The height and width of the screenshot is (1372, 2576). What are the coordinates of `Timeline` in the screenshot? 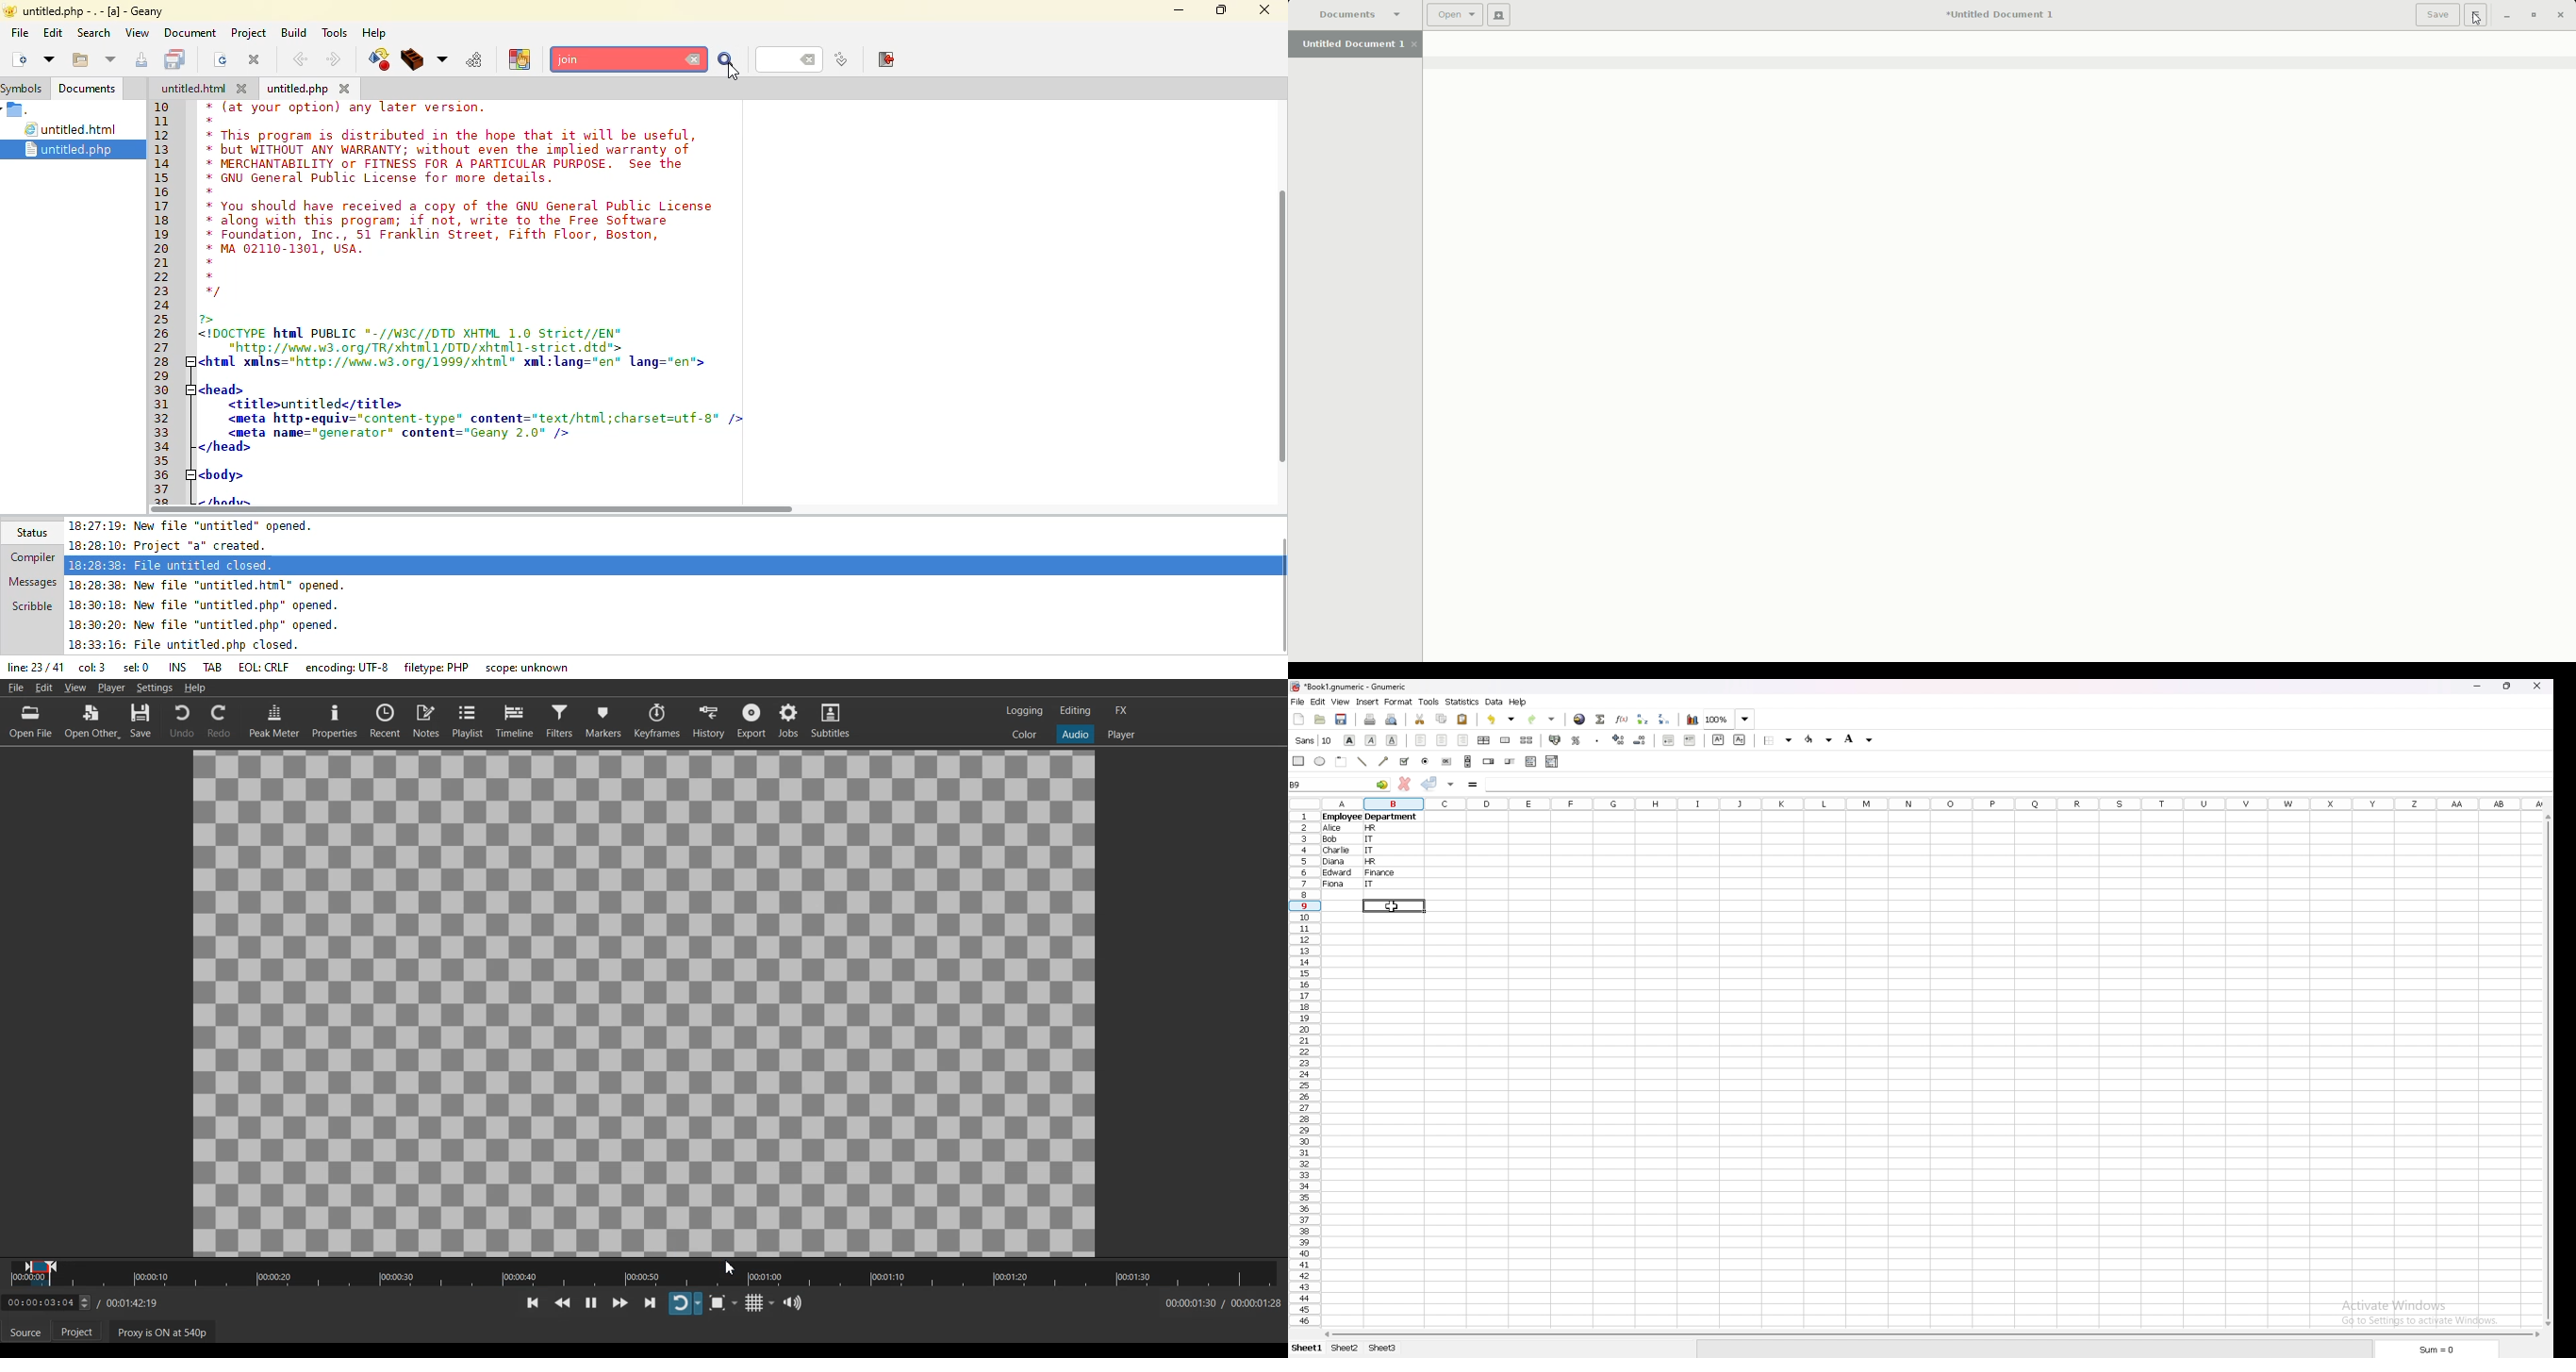 It's located at (514, 721).